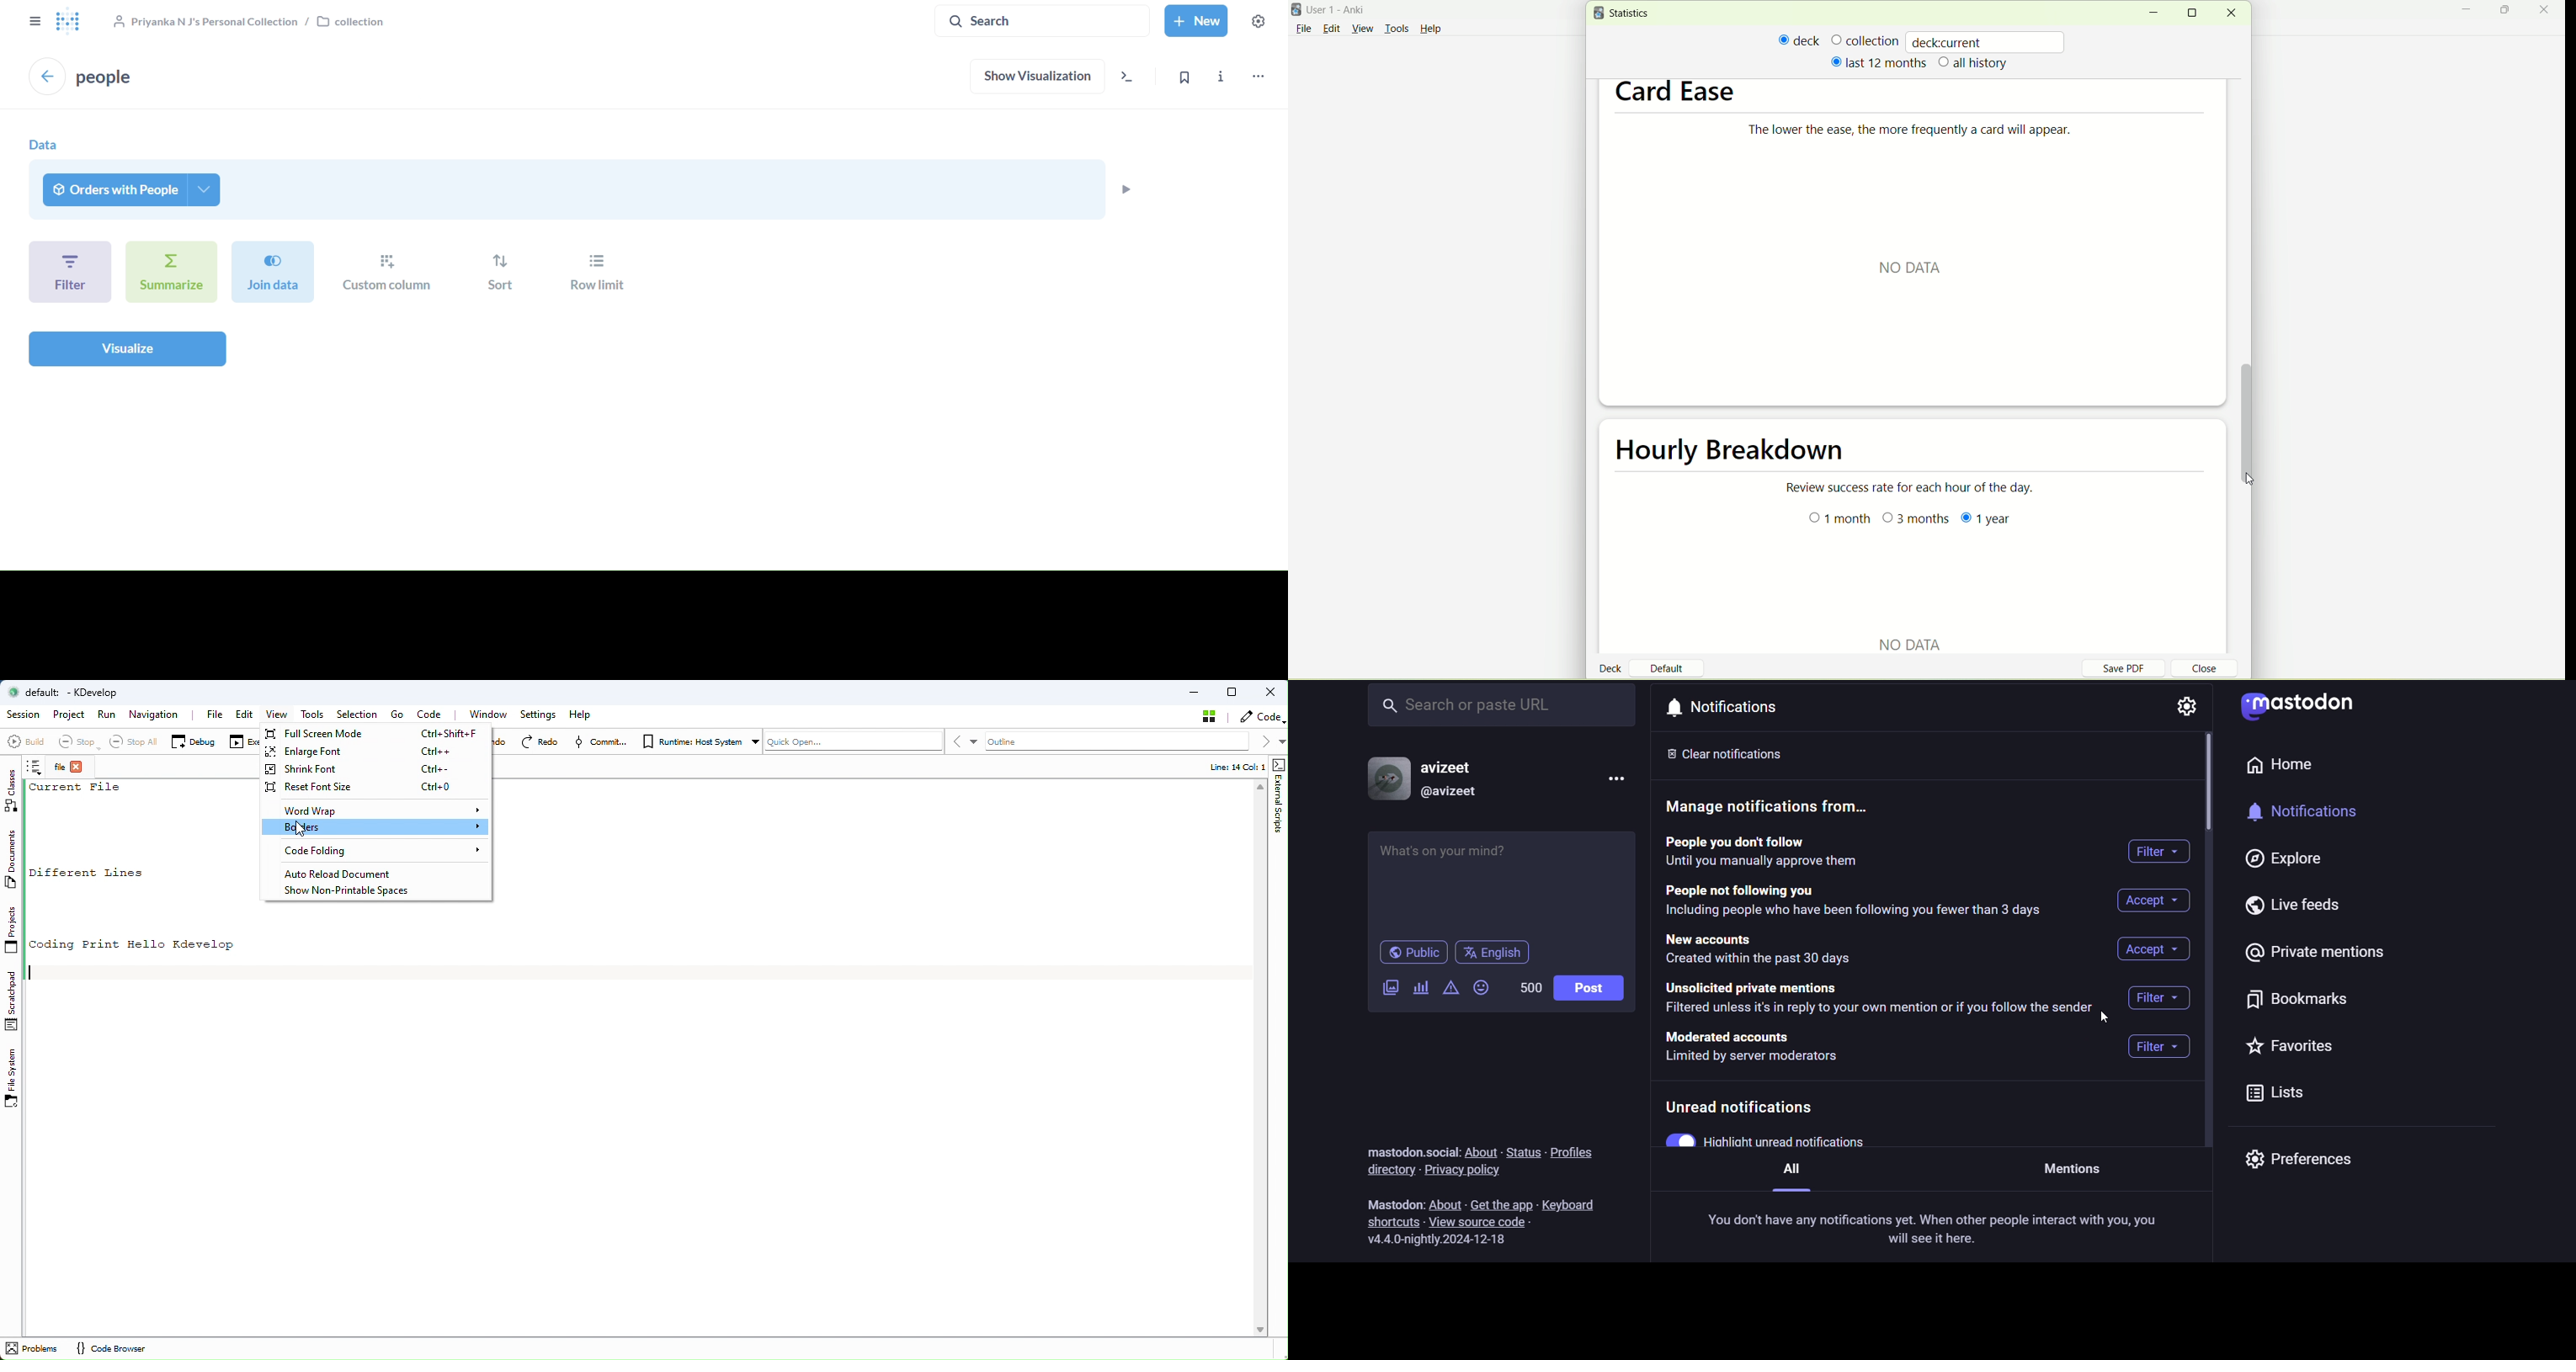 This screenshot has height=1372, width=2576. I want to click on New accounts
Created within the past 30 days, so click(1757, 948).